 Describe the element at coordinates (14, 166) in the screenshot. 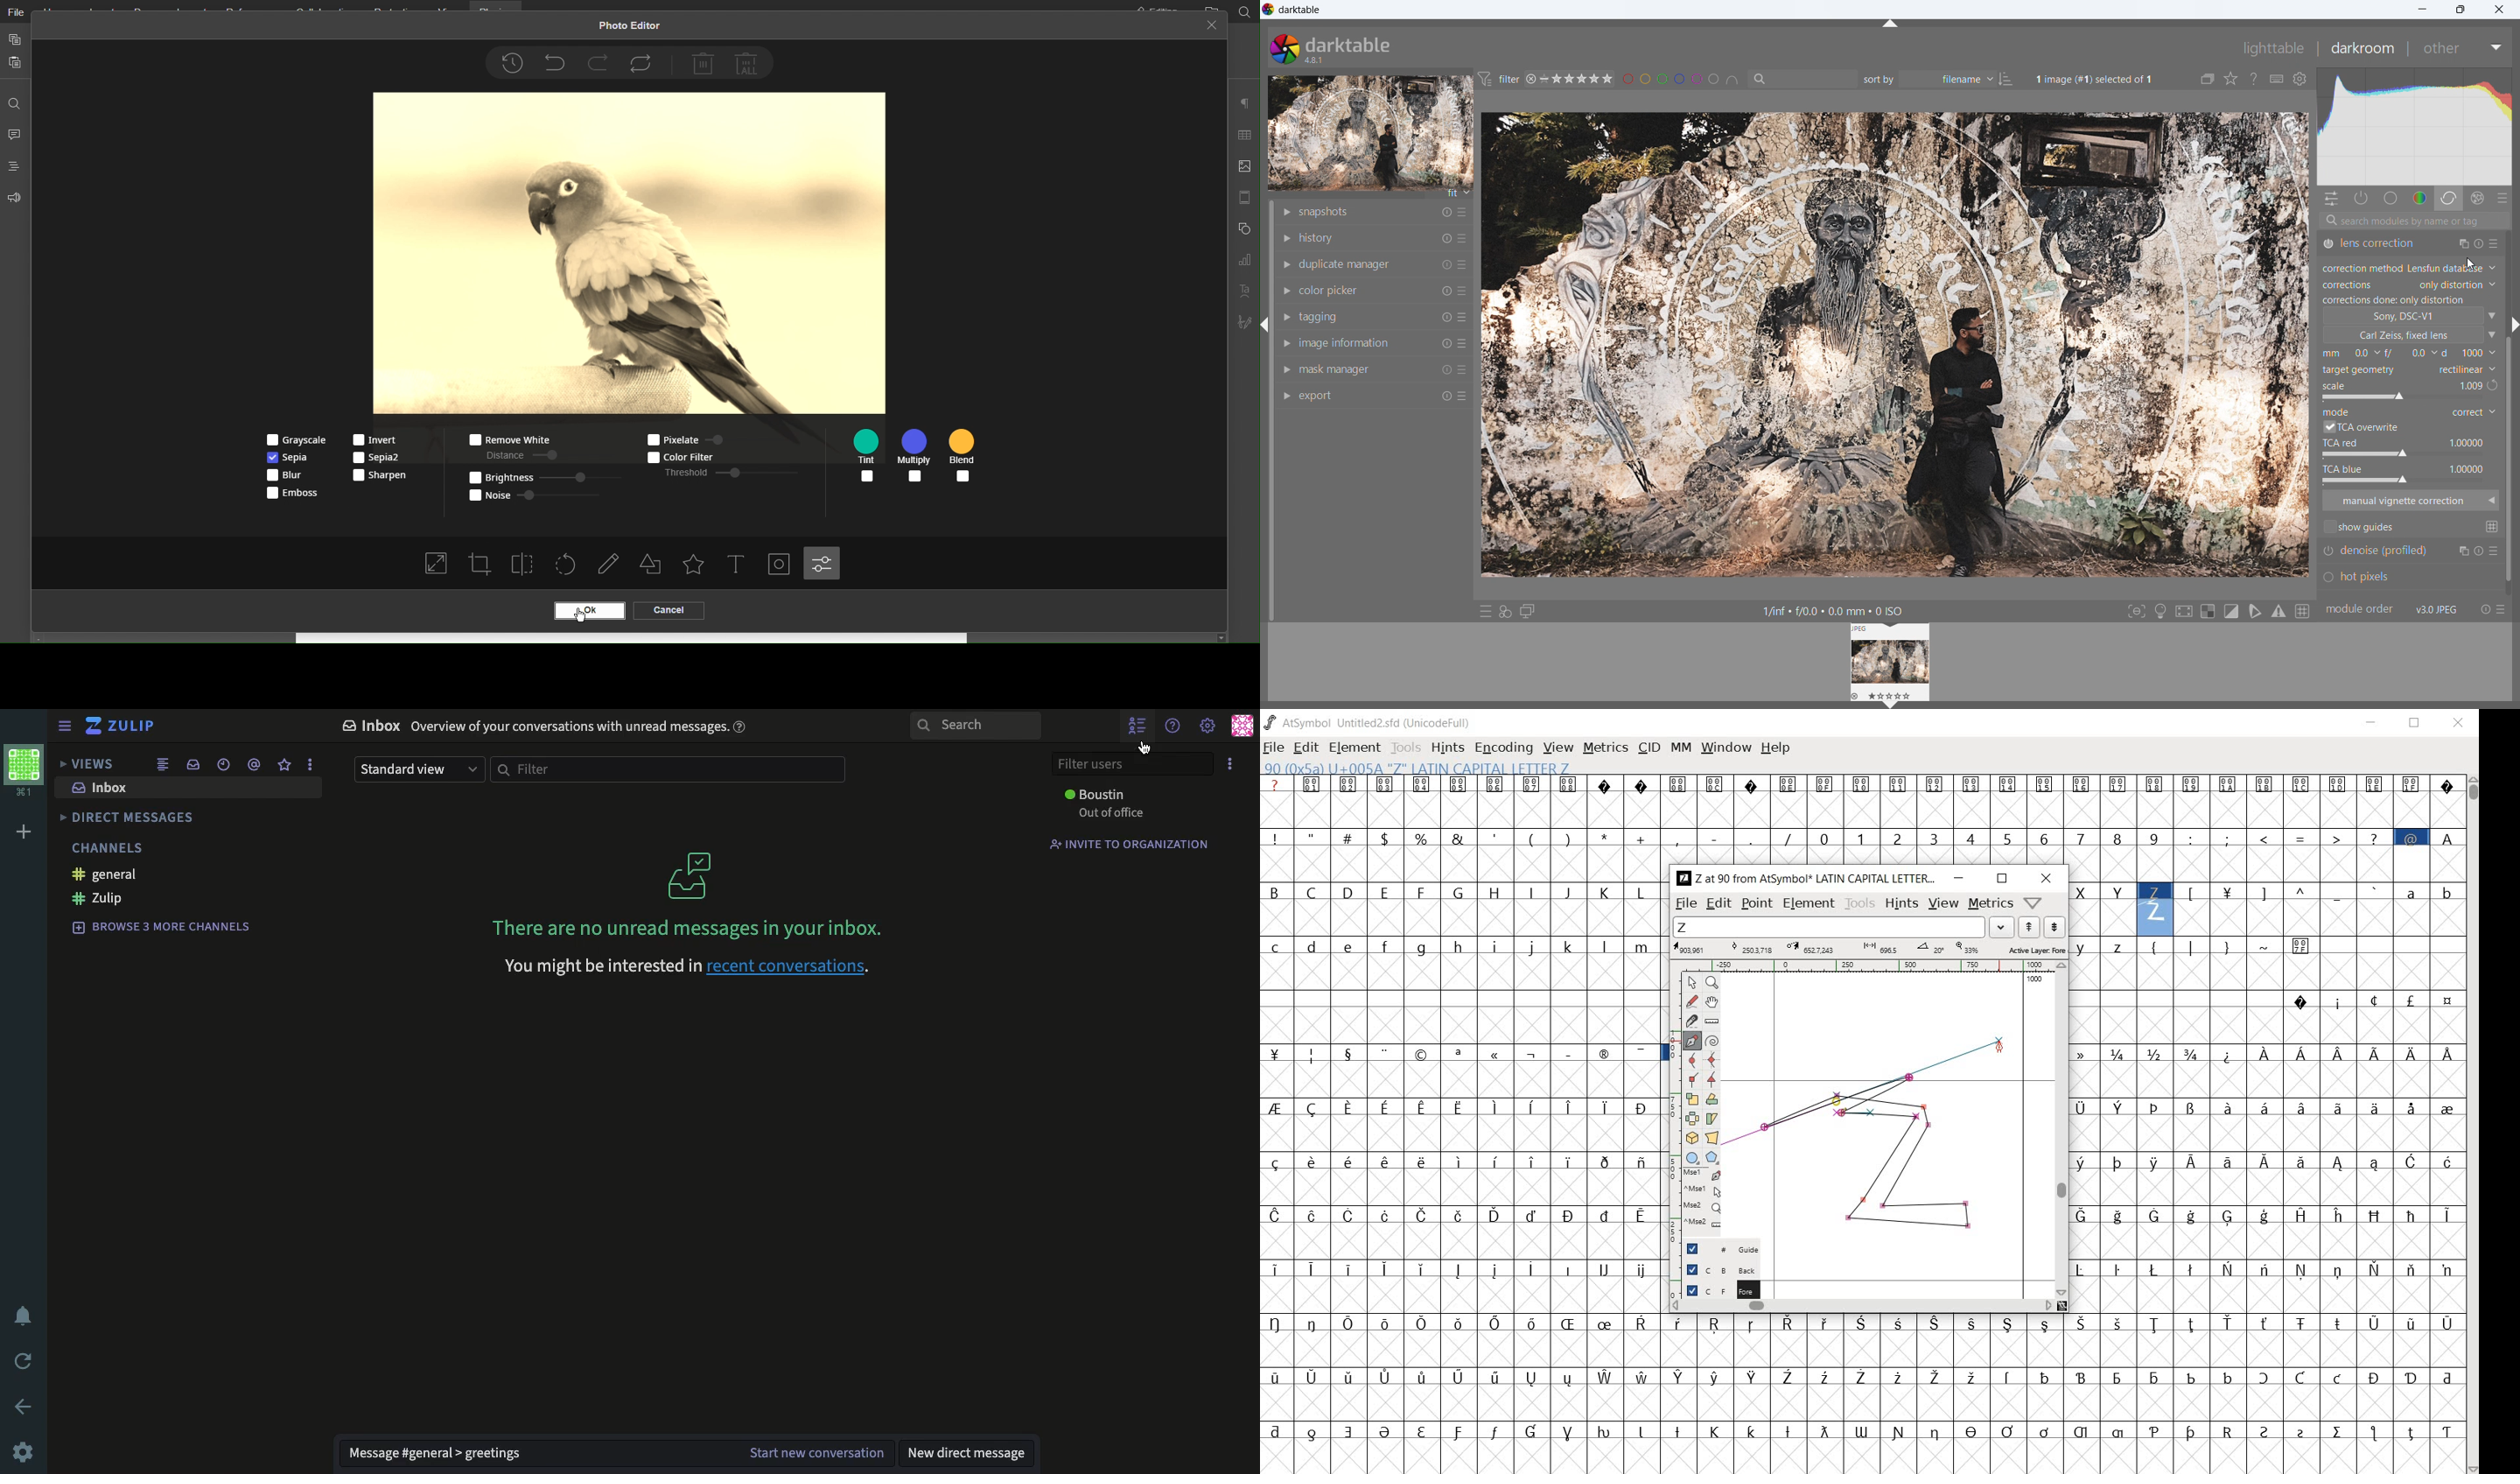

I see `Headings` at that location.